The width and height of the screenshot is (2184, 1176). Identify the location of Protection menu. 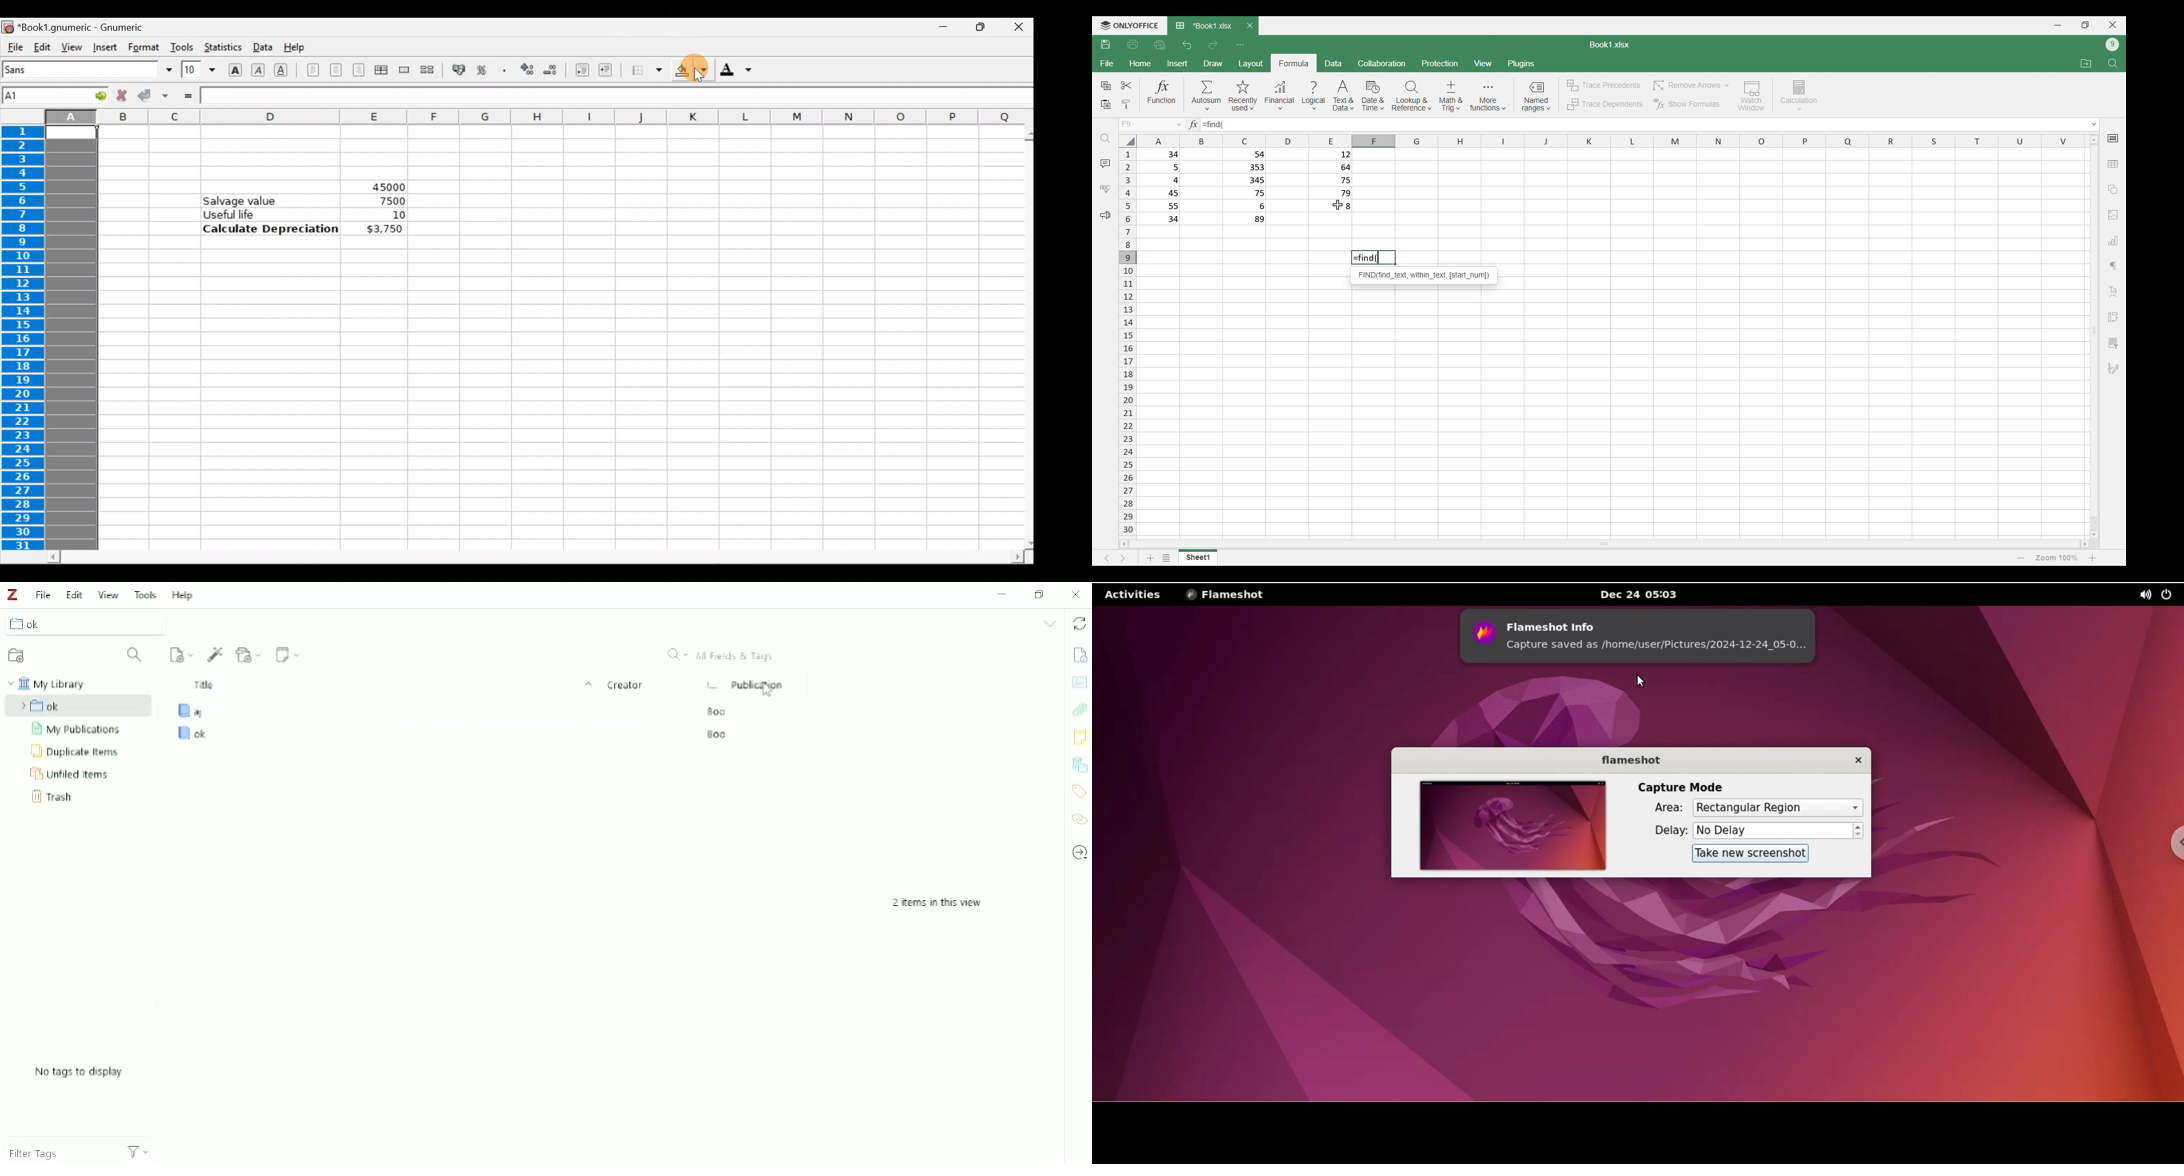
(1440, 63).